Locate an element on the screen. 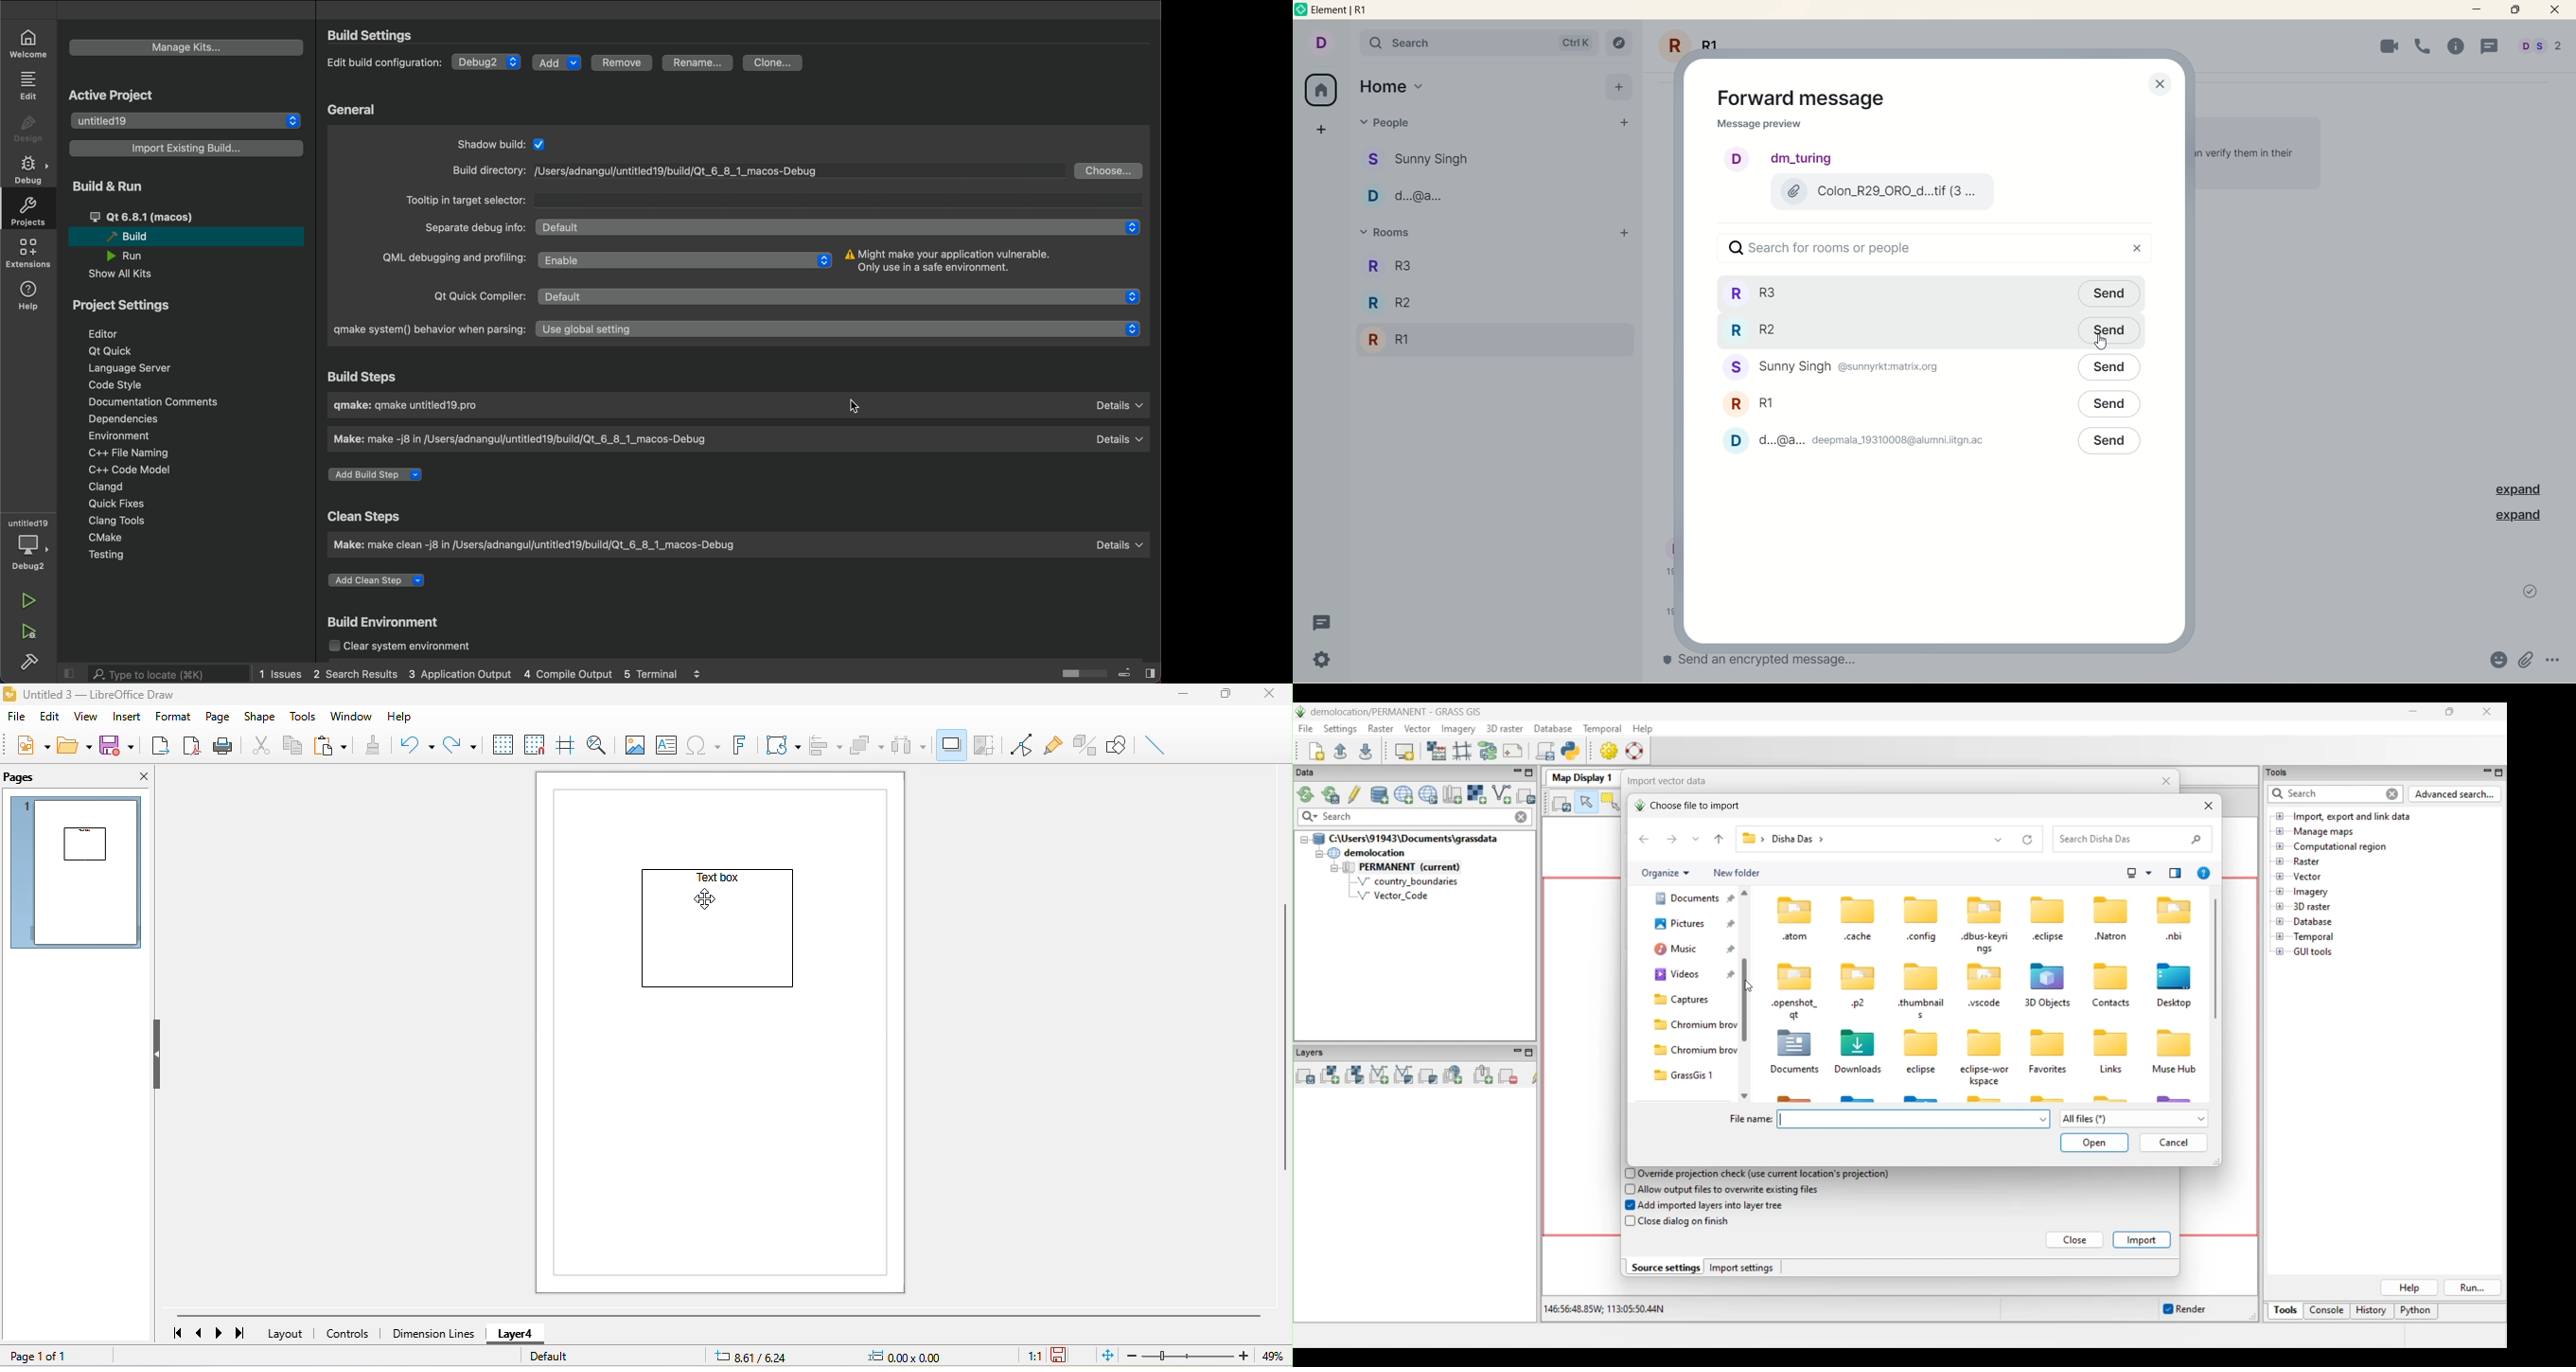 Image resolution: width=2576 pixels, height=1372 pixels. helpline while moving is located at coordinates (567, 744).